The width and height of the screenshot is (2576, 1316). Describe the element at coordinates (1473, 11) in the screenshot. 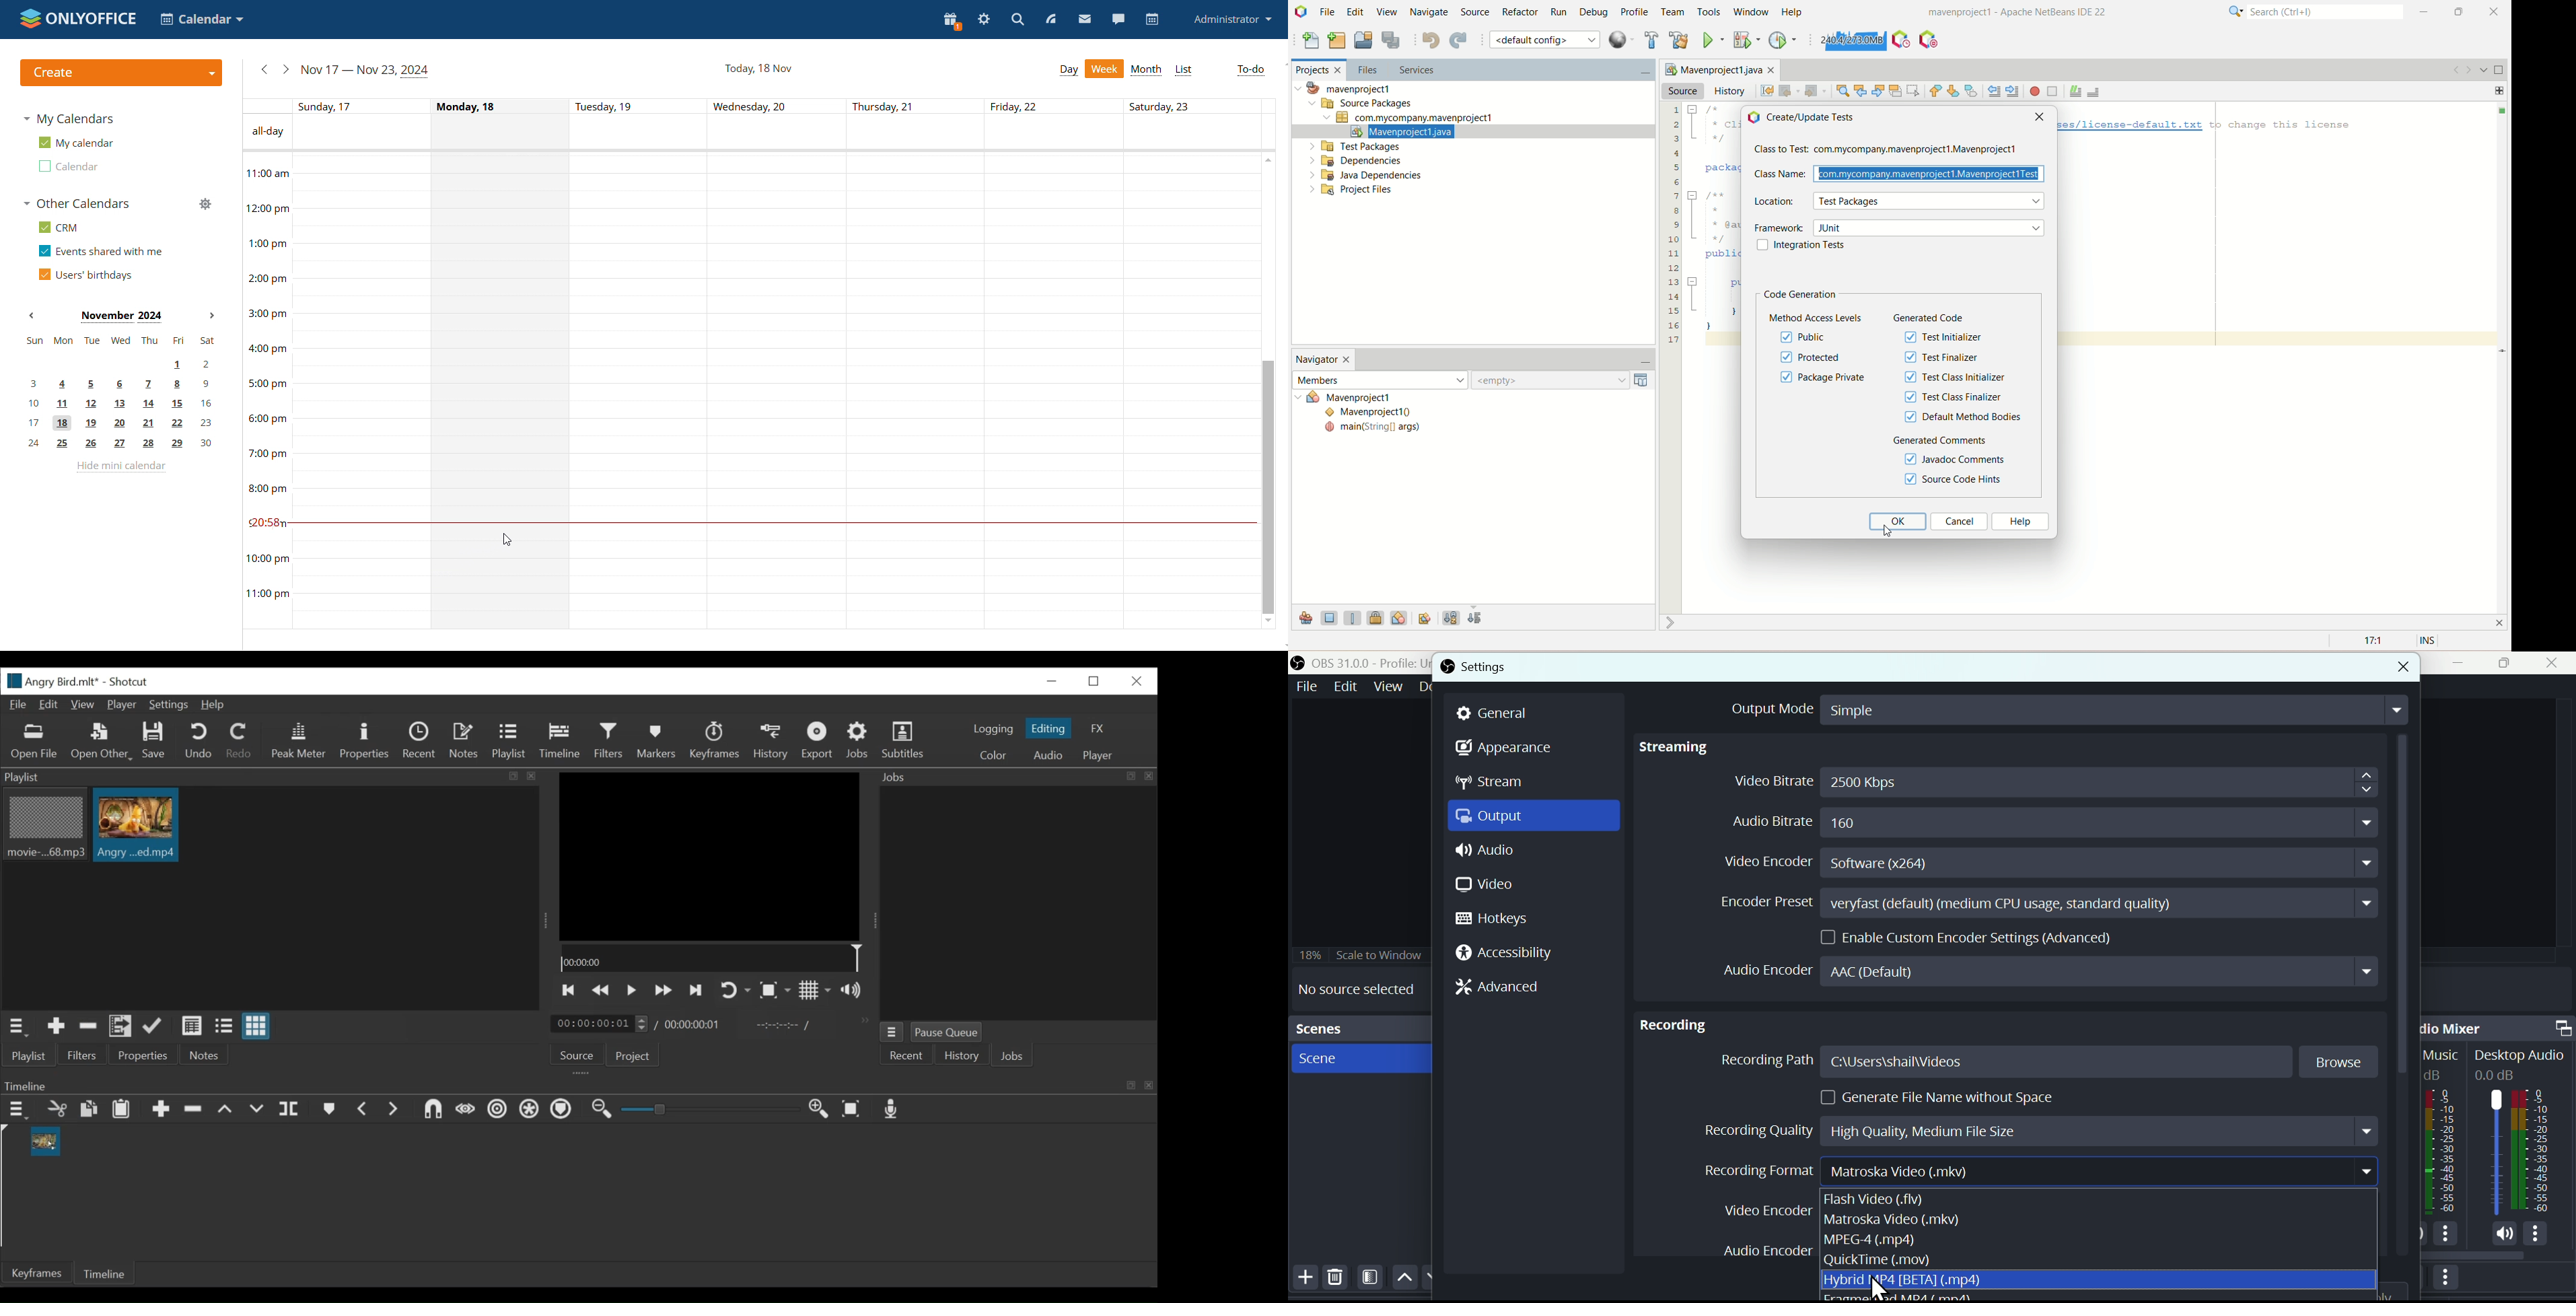

I see `source` at that location.